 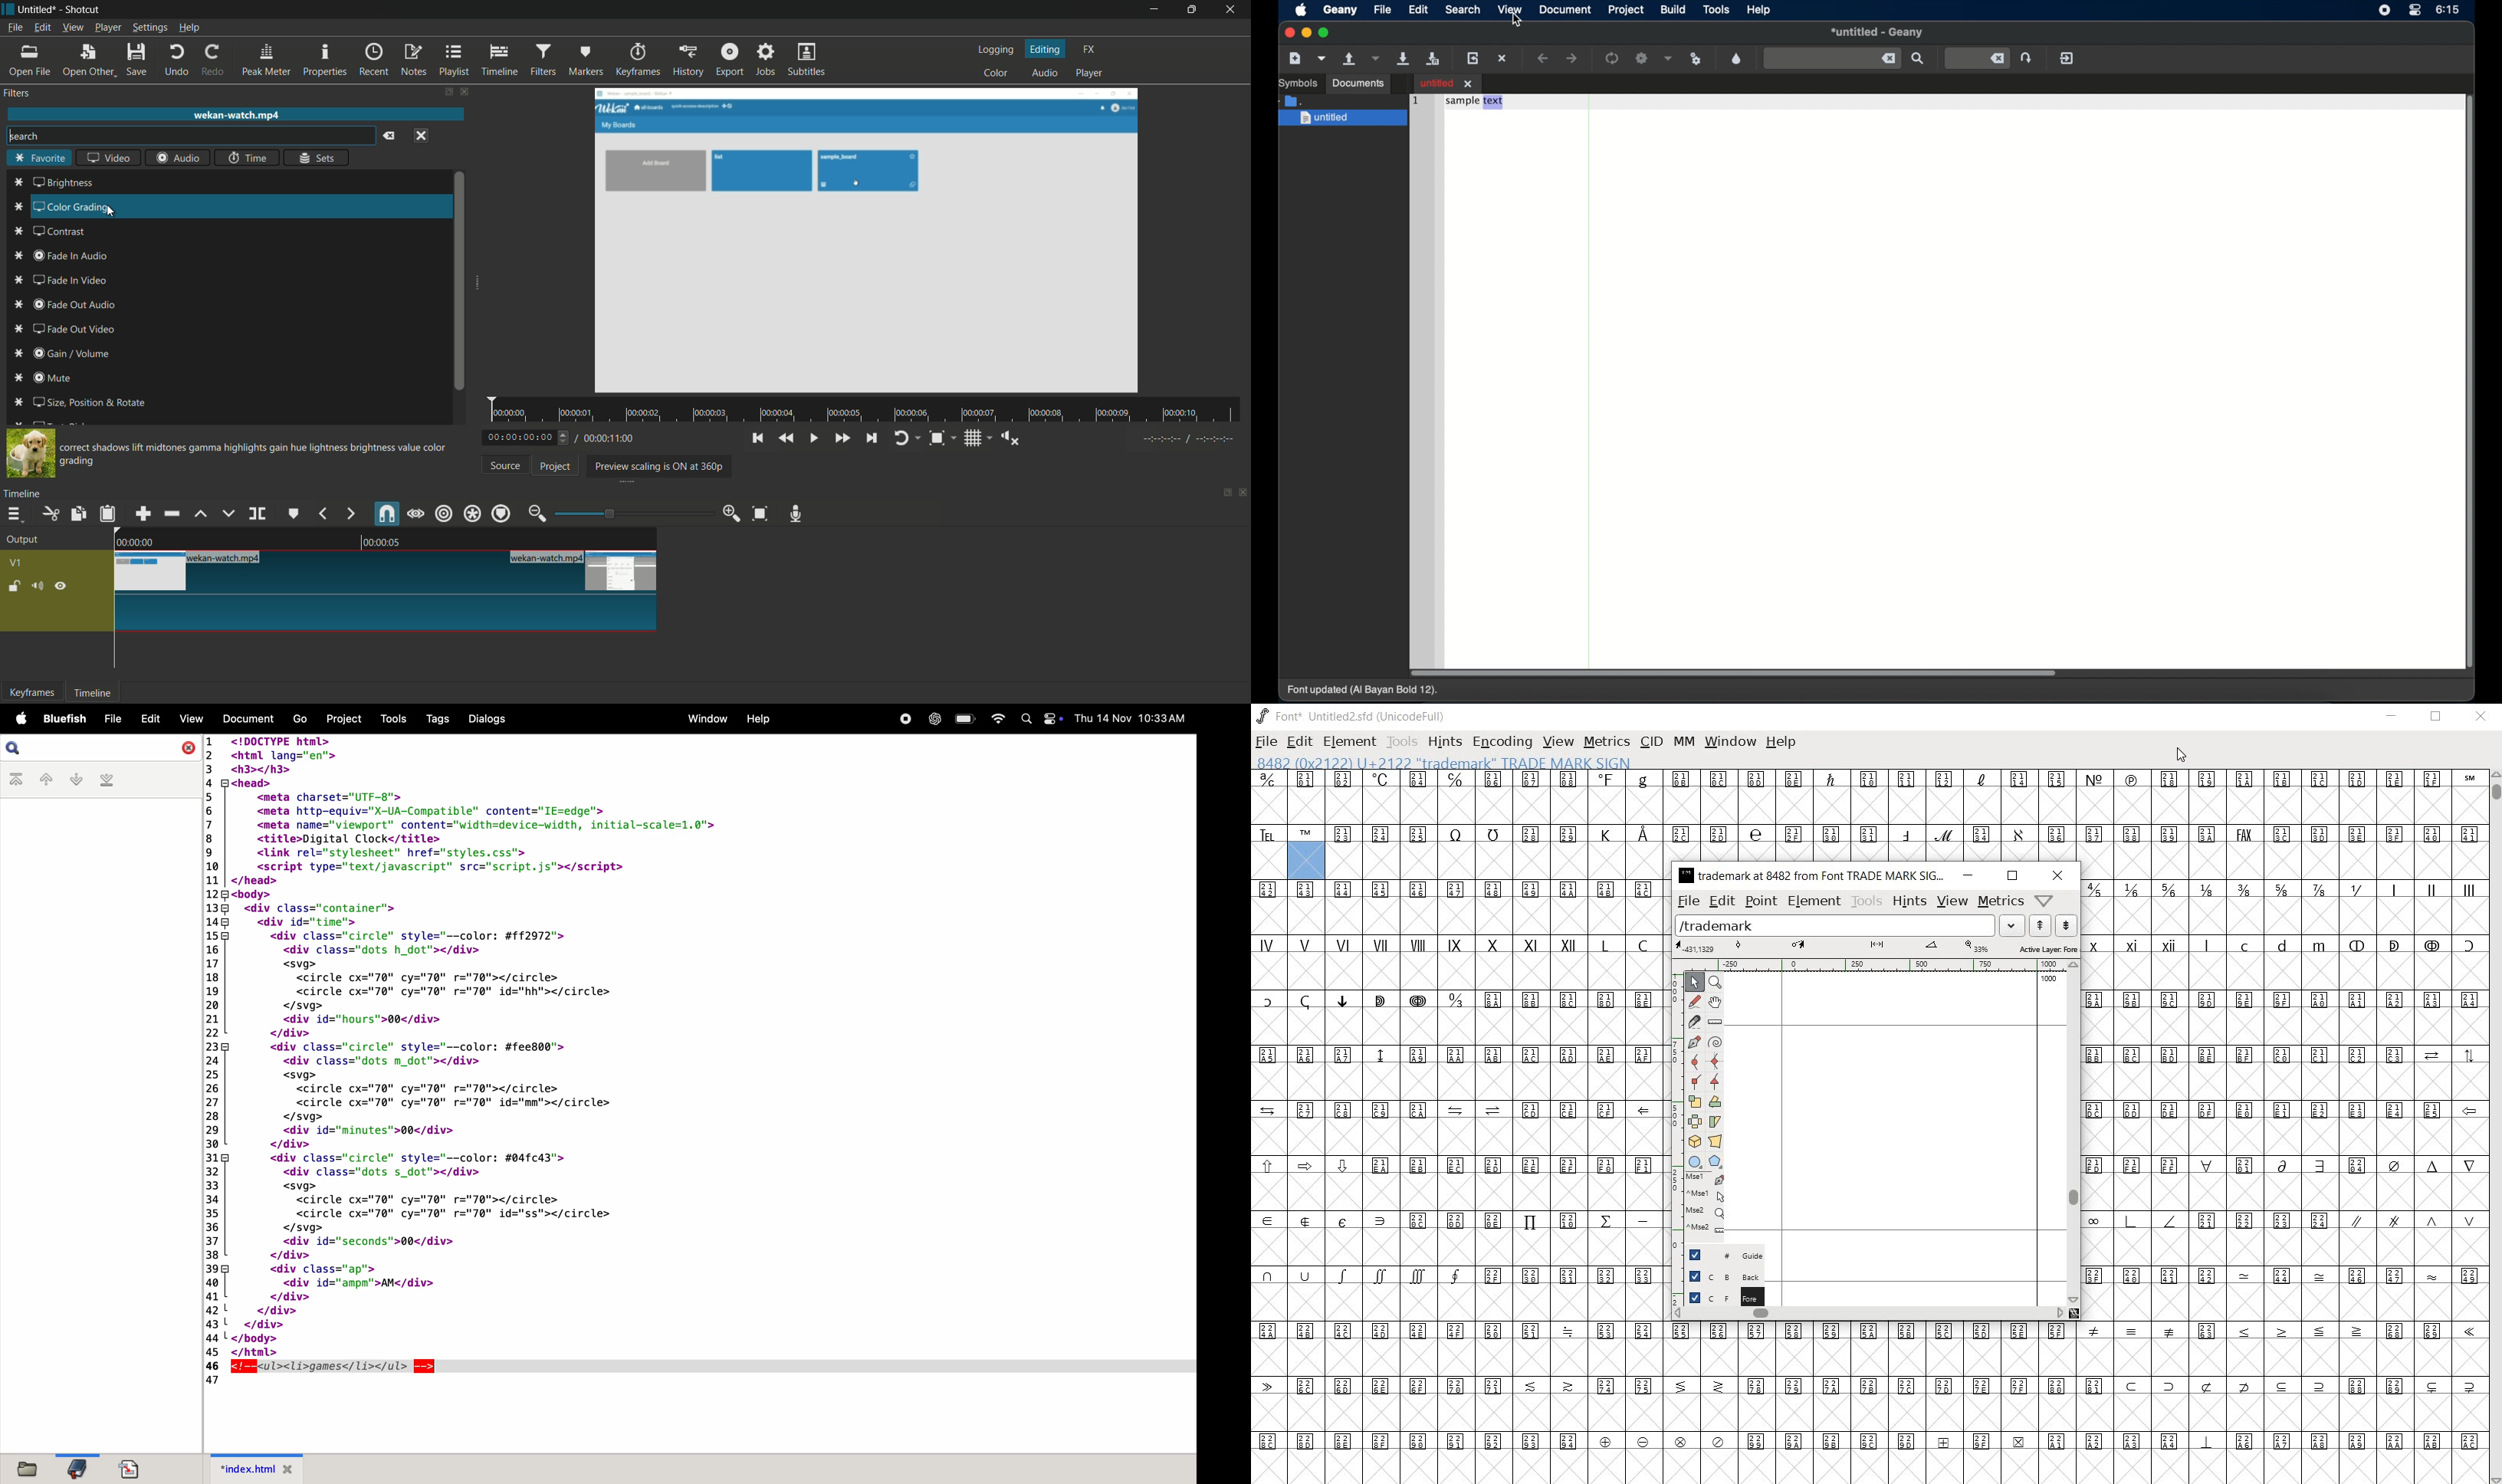 What do you see at coordinates (152, 718) in the screenshot?
I see `Edit` at bounding box center [152, 718].